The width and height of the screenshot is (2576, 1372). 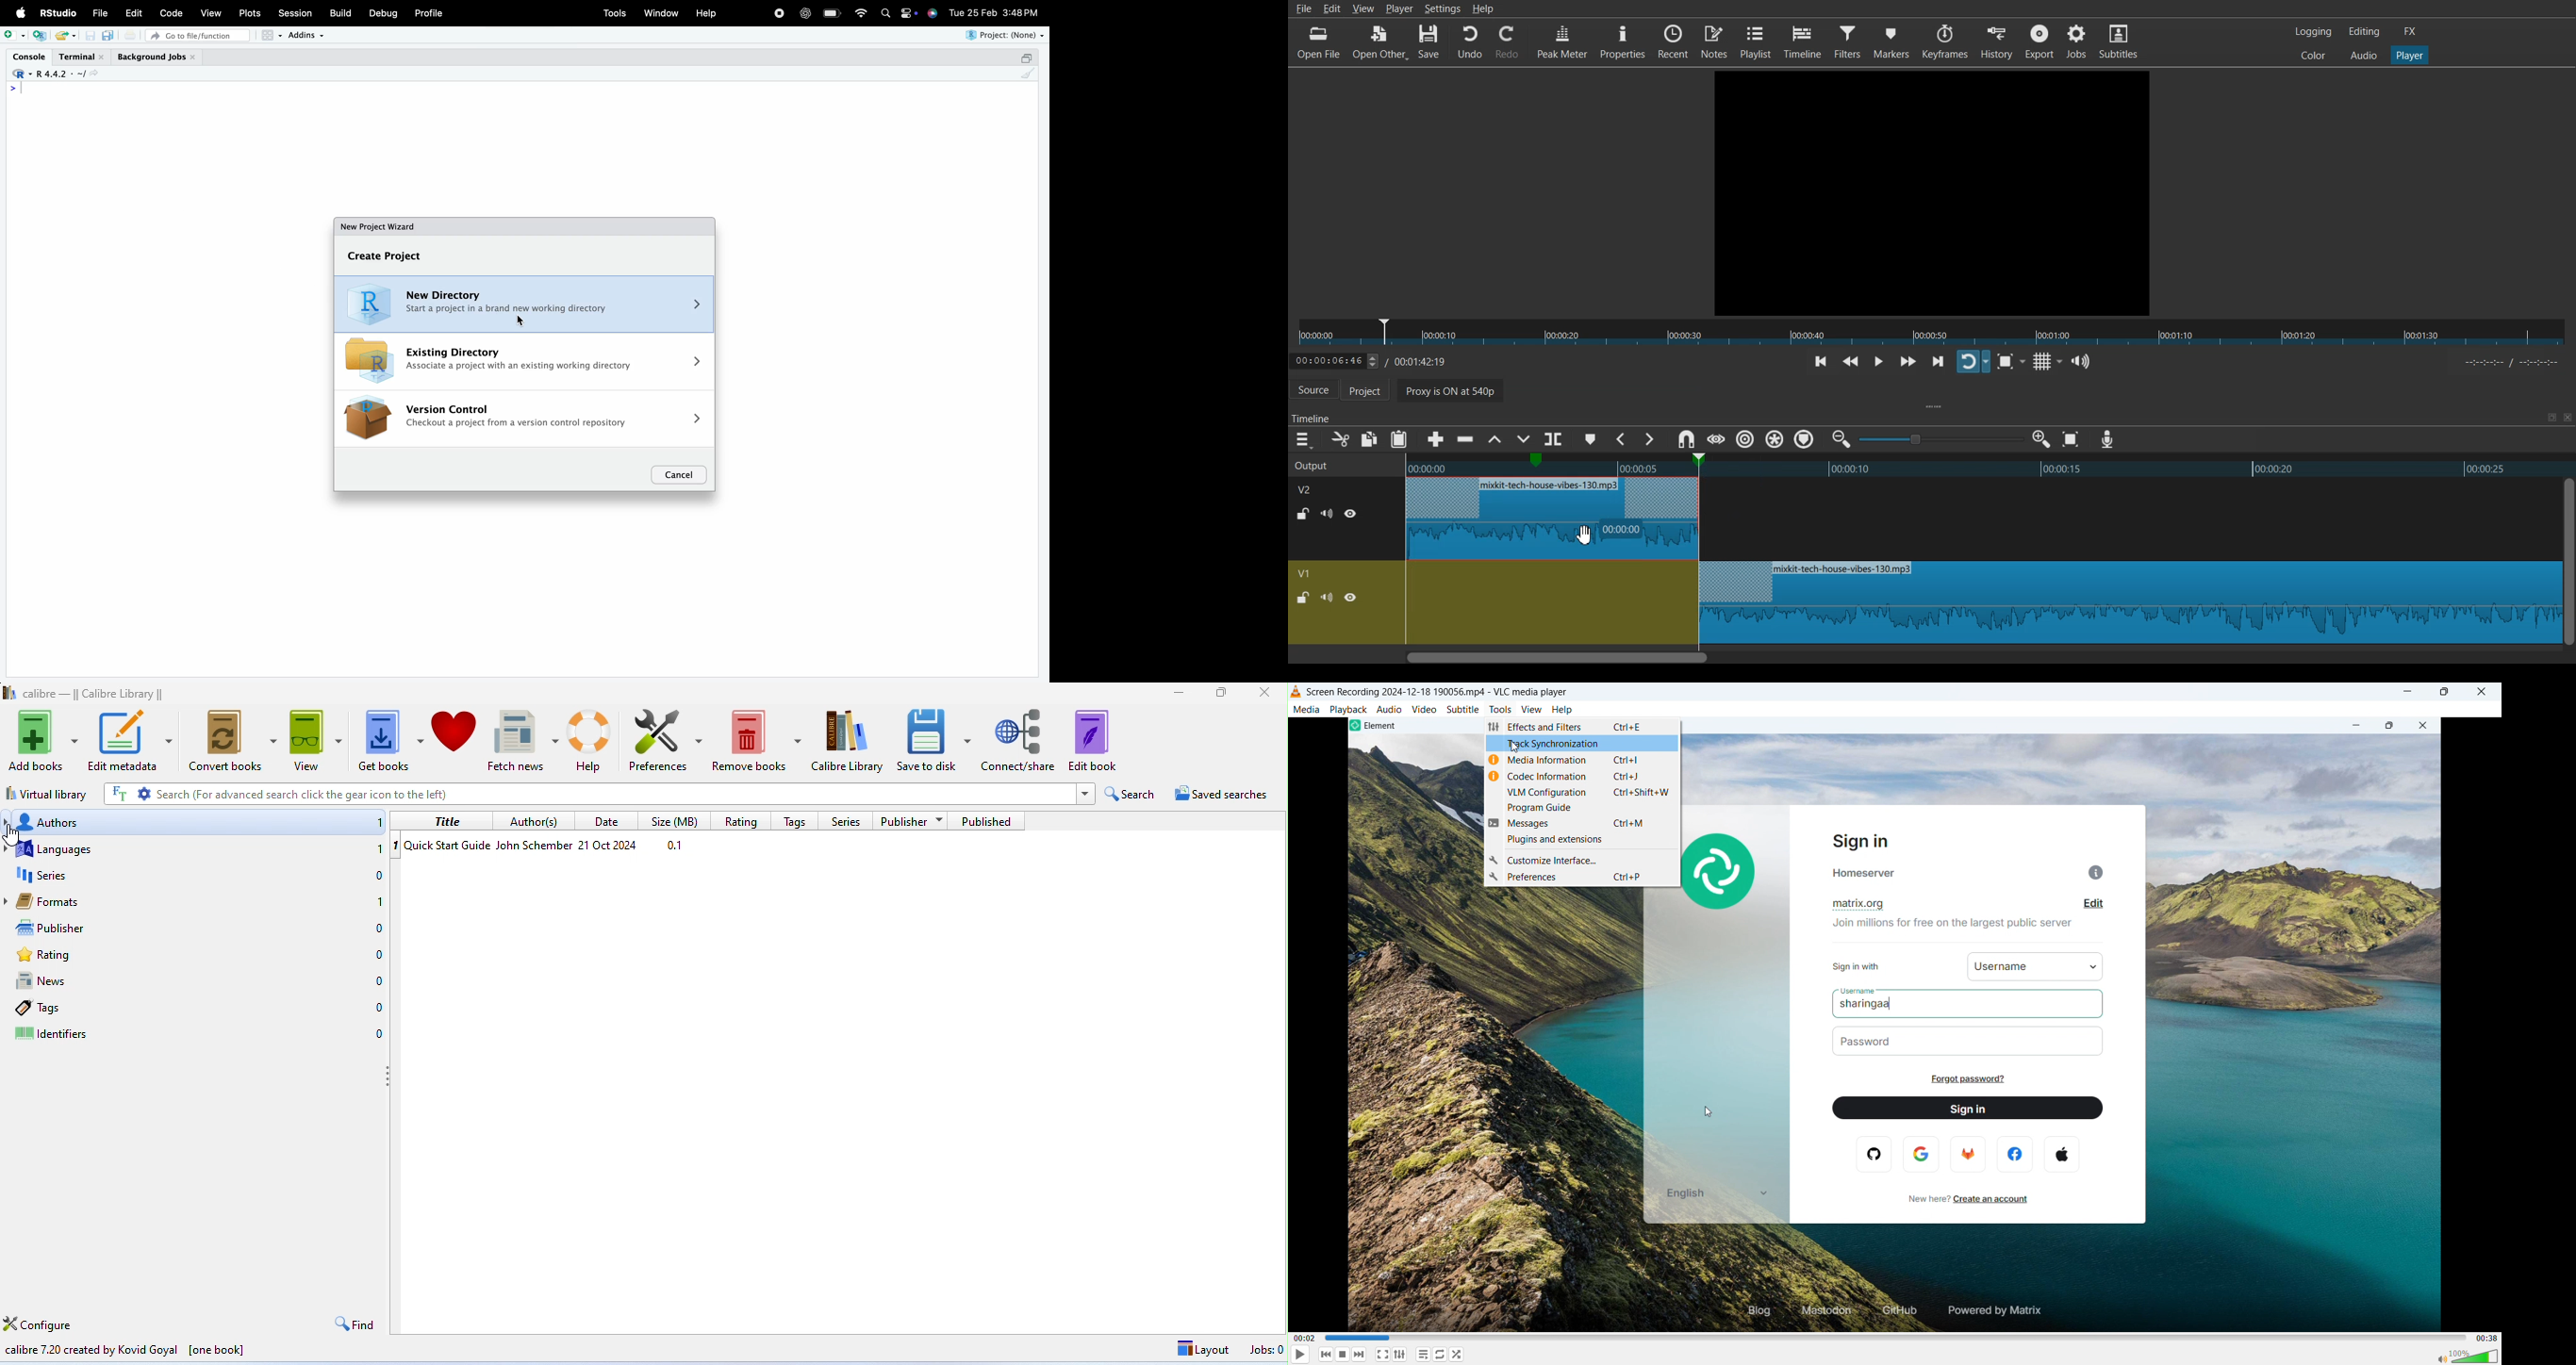 I want to click on Build, so click(x=340, y=12).